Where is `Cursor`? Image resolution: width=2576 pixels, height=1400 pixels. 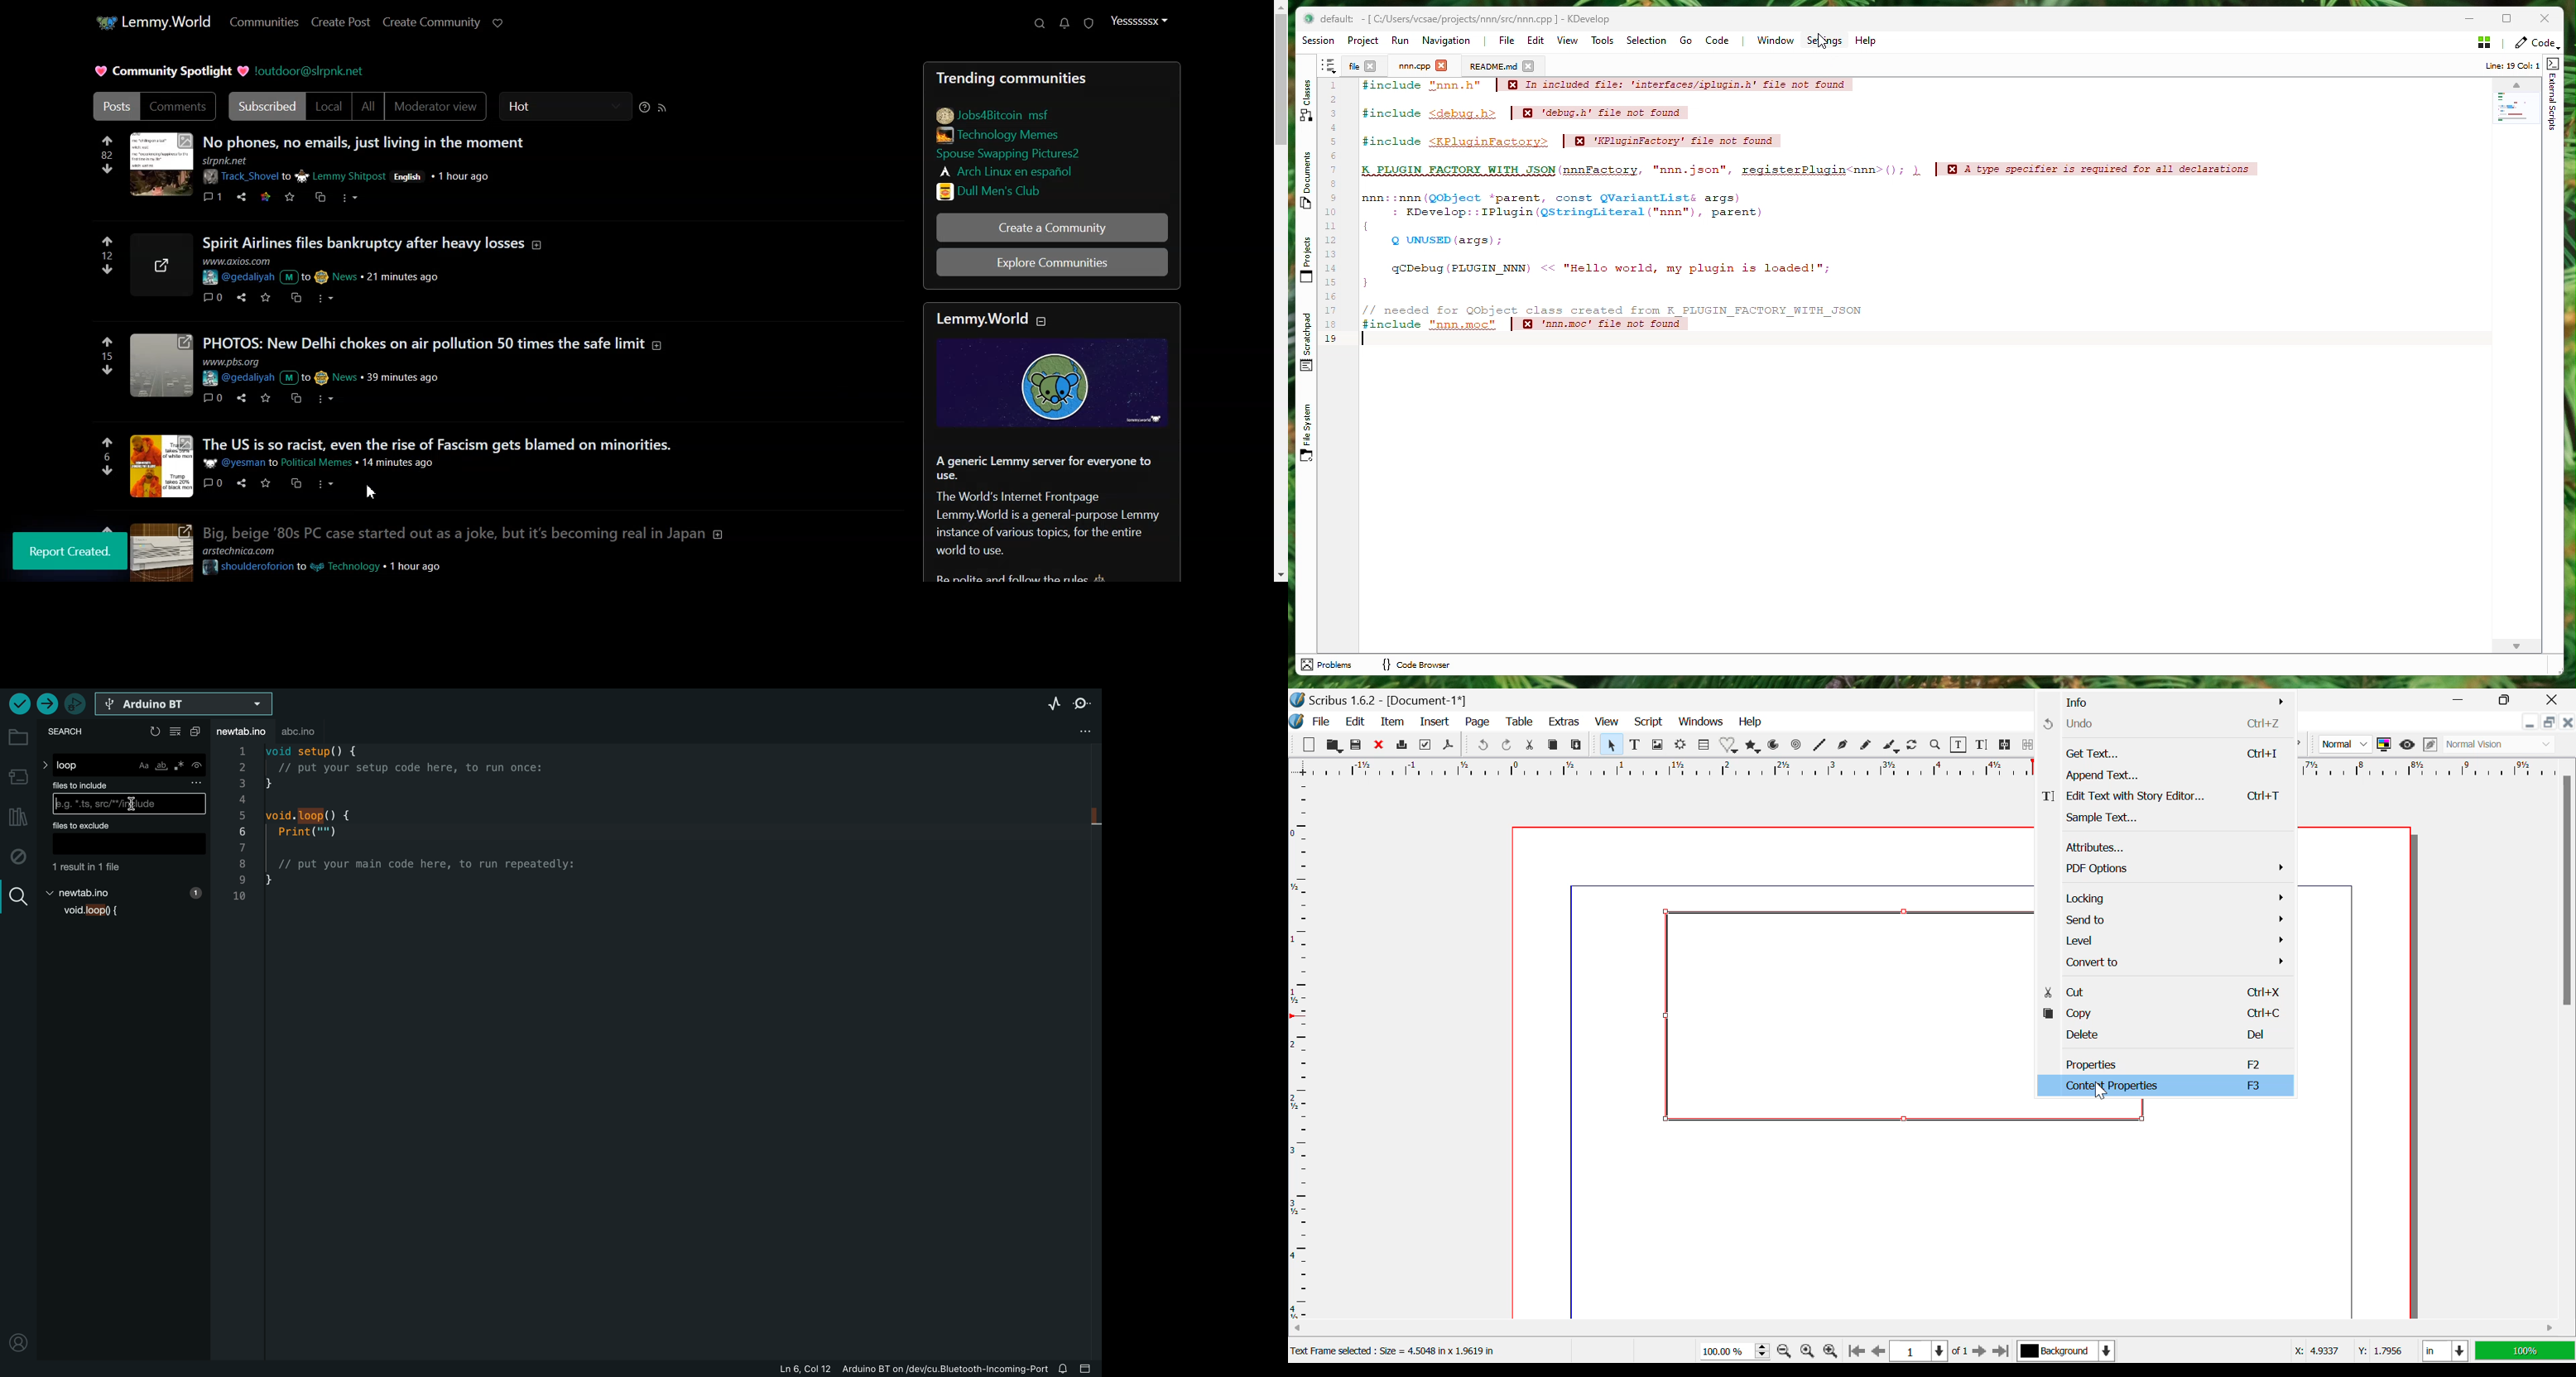
Cursor is located at coordinates (372, 490).